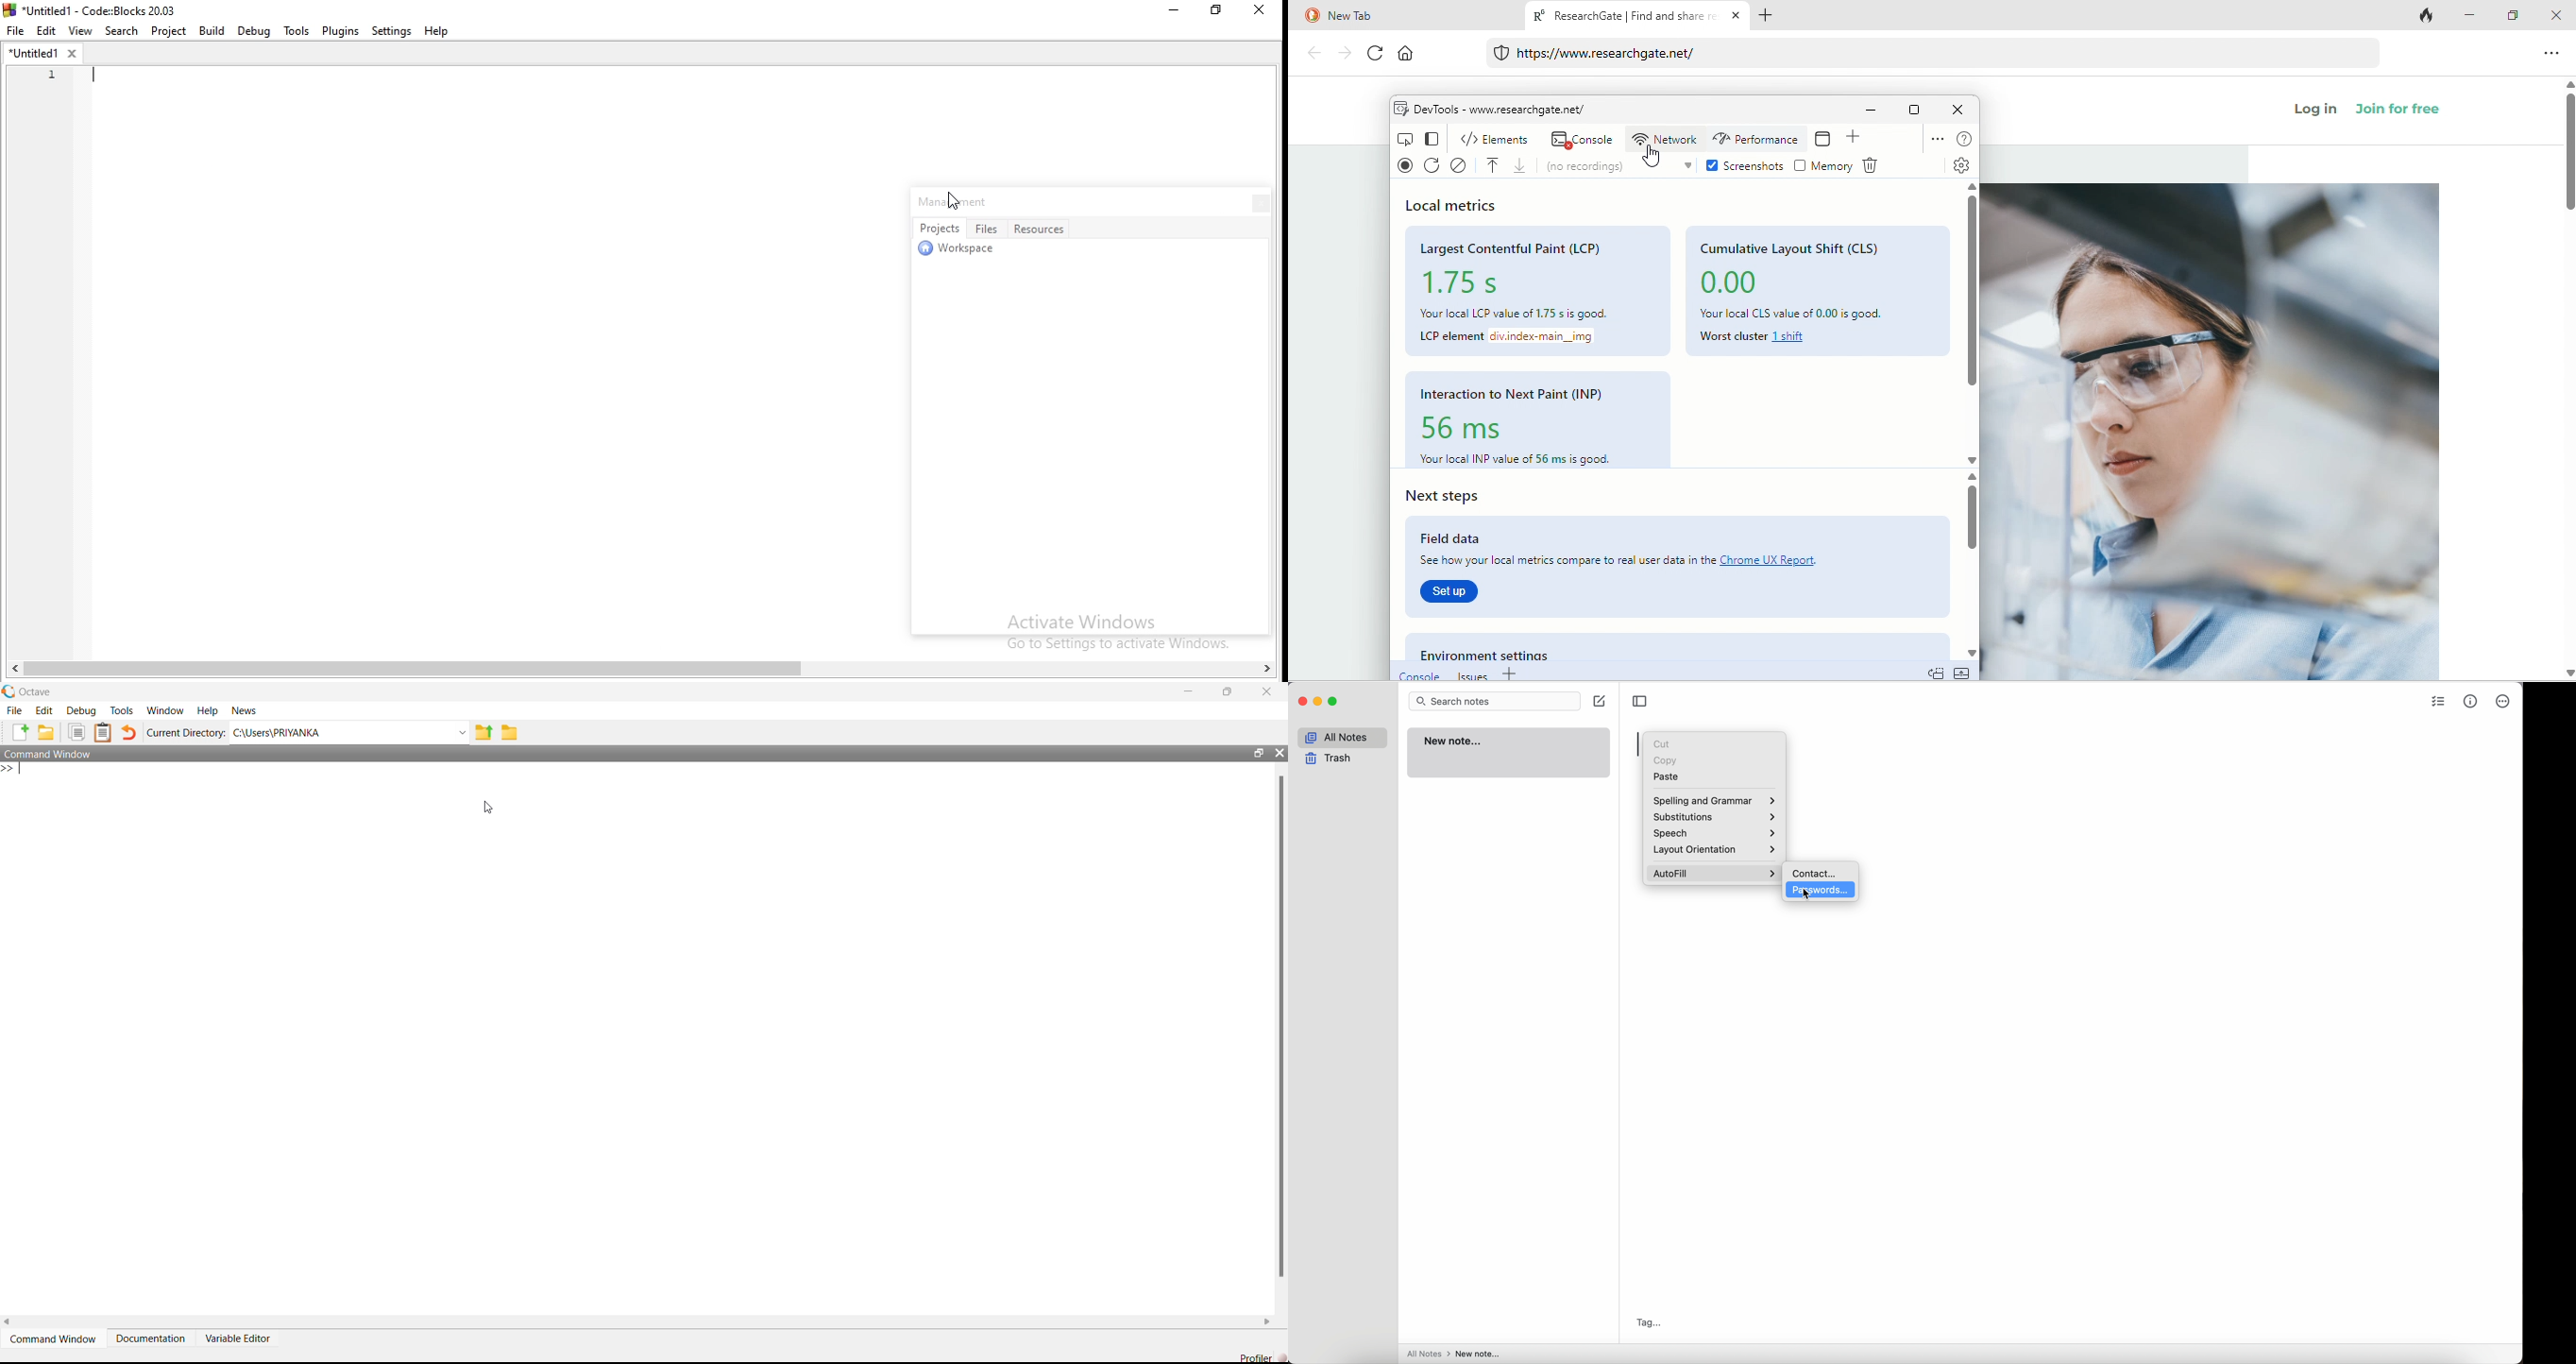 This screenshot has height=1372, width=2576. What do you see at coordinates (1510, 753) in the screenshot?
I see `new note` at bounding box center [1510, 753].